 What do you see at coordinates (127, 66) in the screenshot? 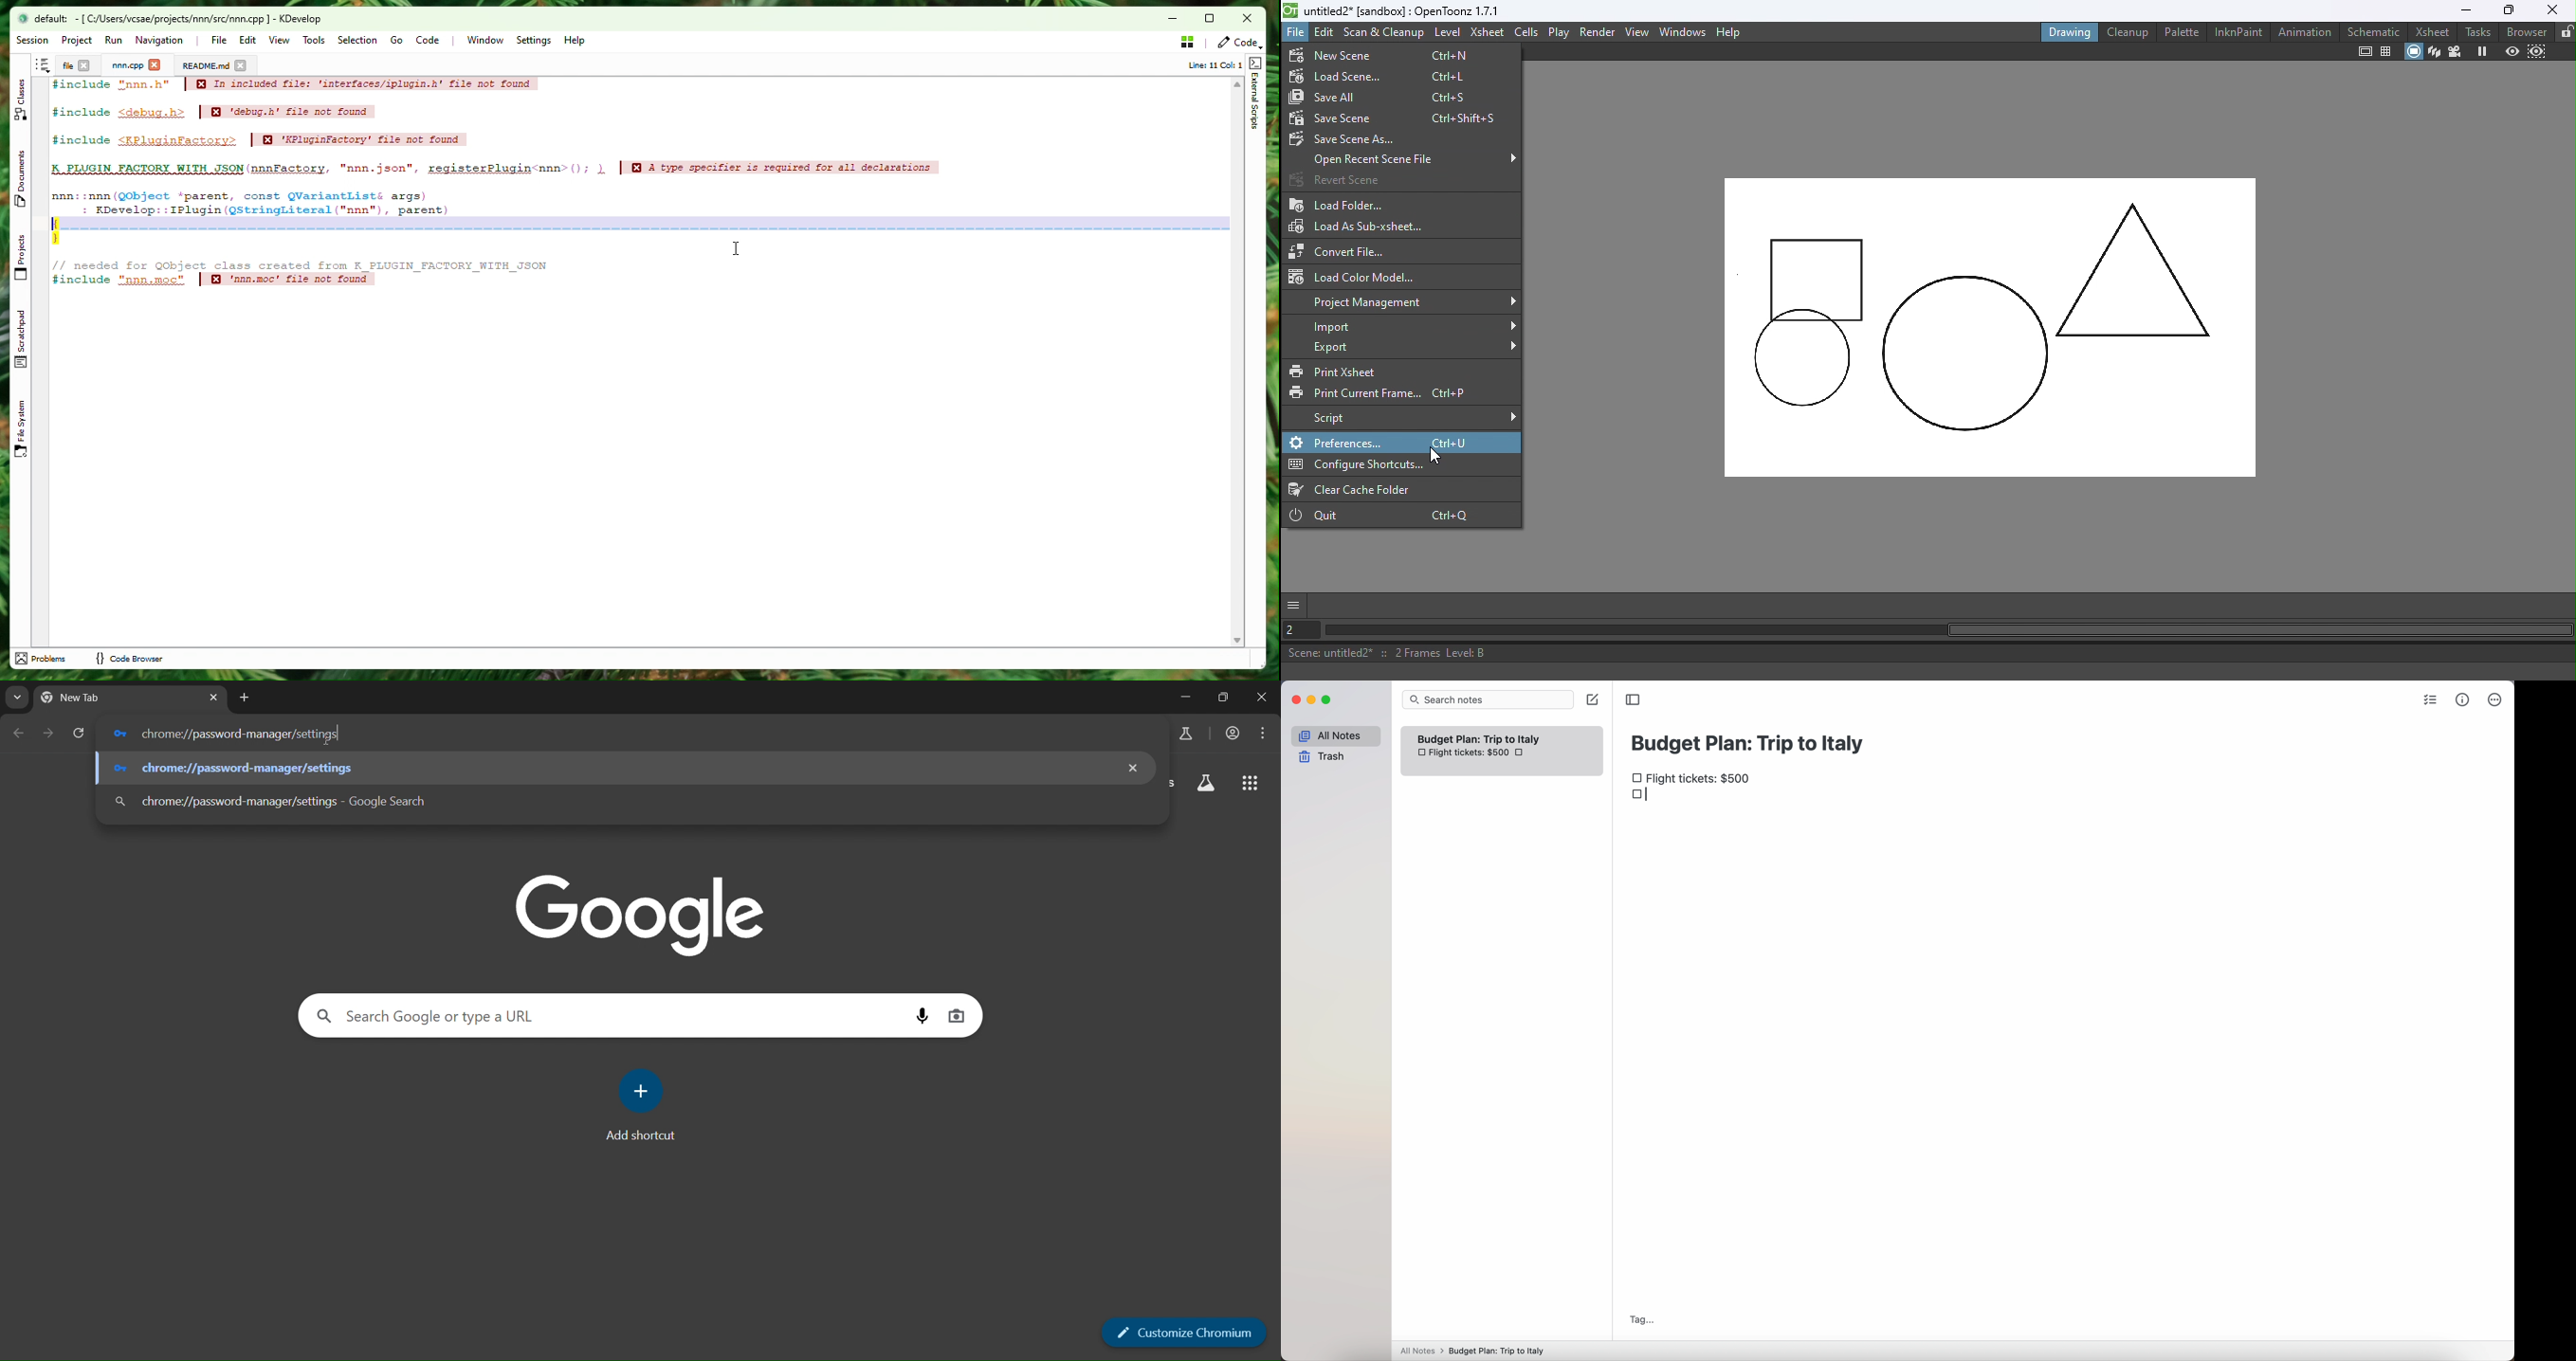
I see `Project` at bounding box center [127, 66].